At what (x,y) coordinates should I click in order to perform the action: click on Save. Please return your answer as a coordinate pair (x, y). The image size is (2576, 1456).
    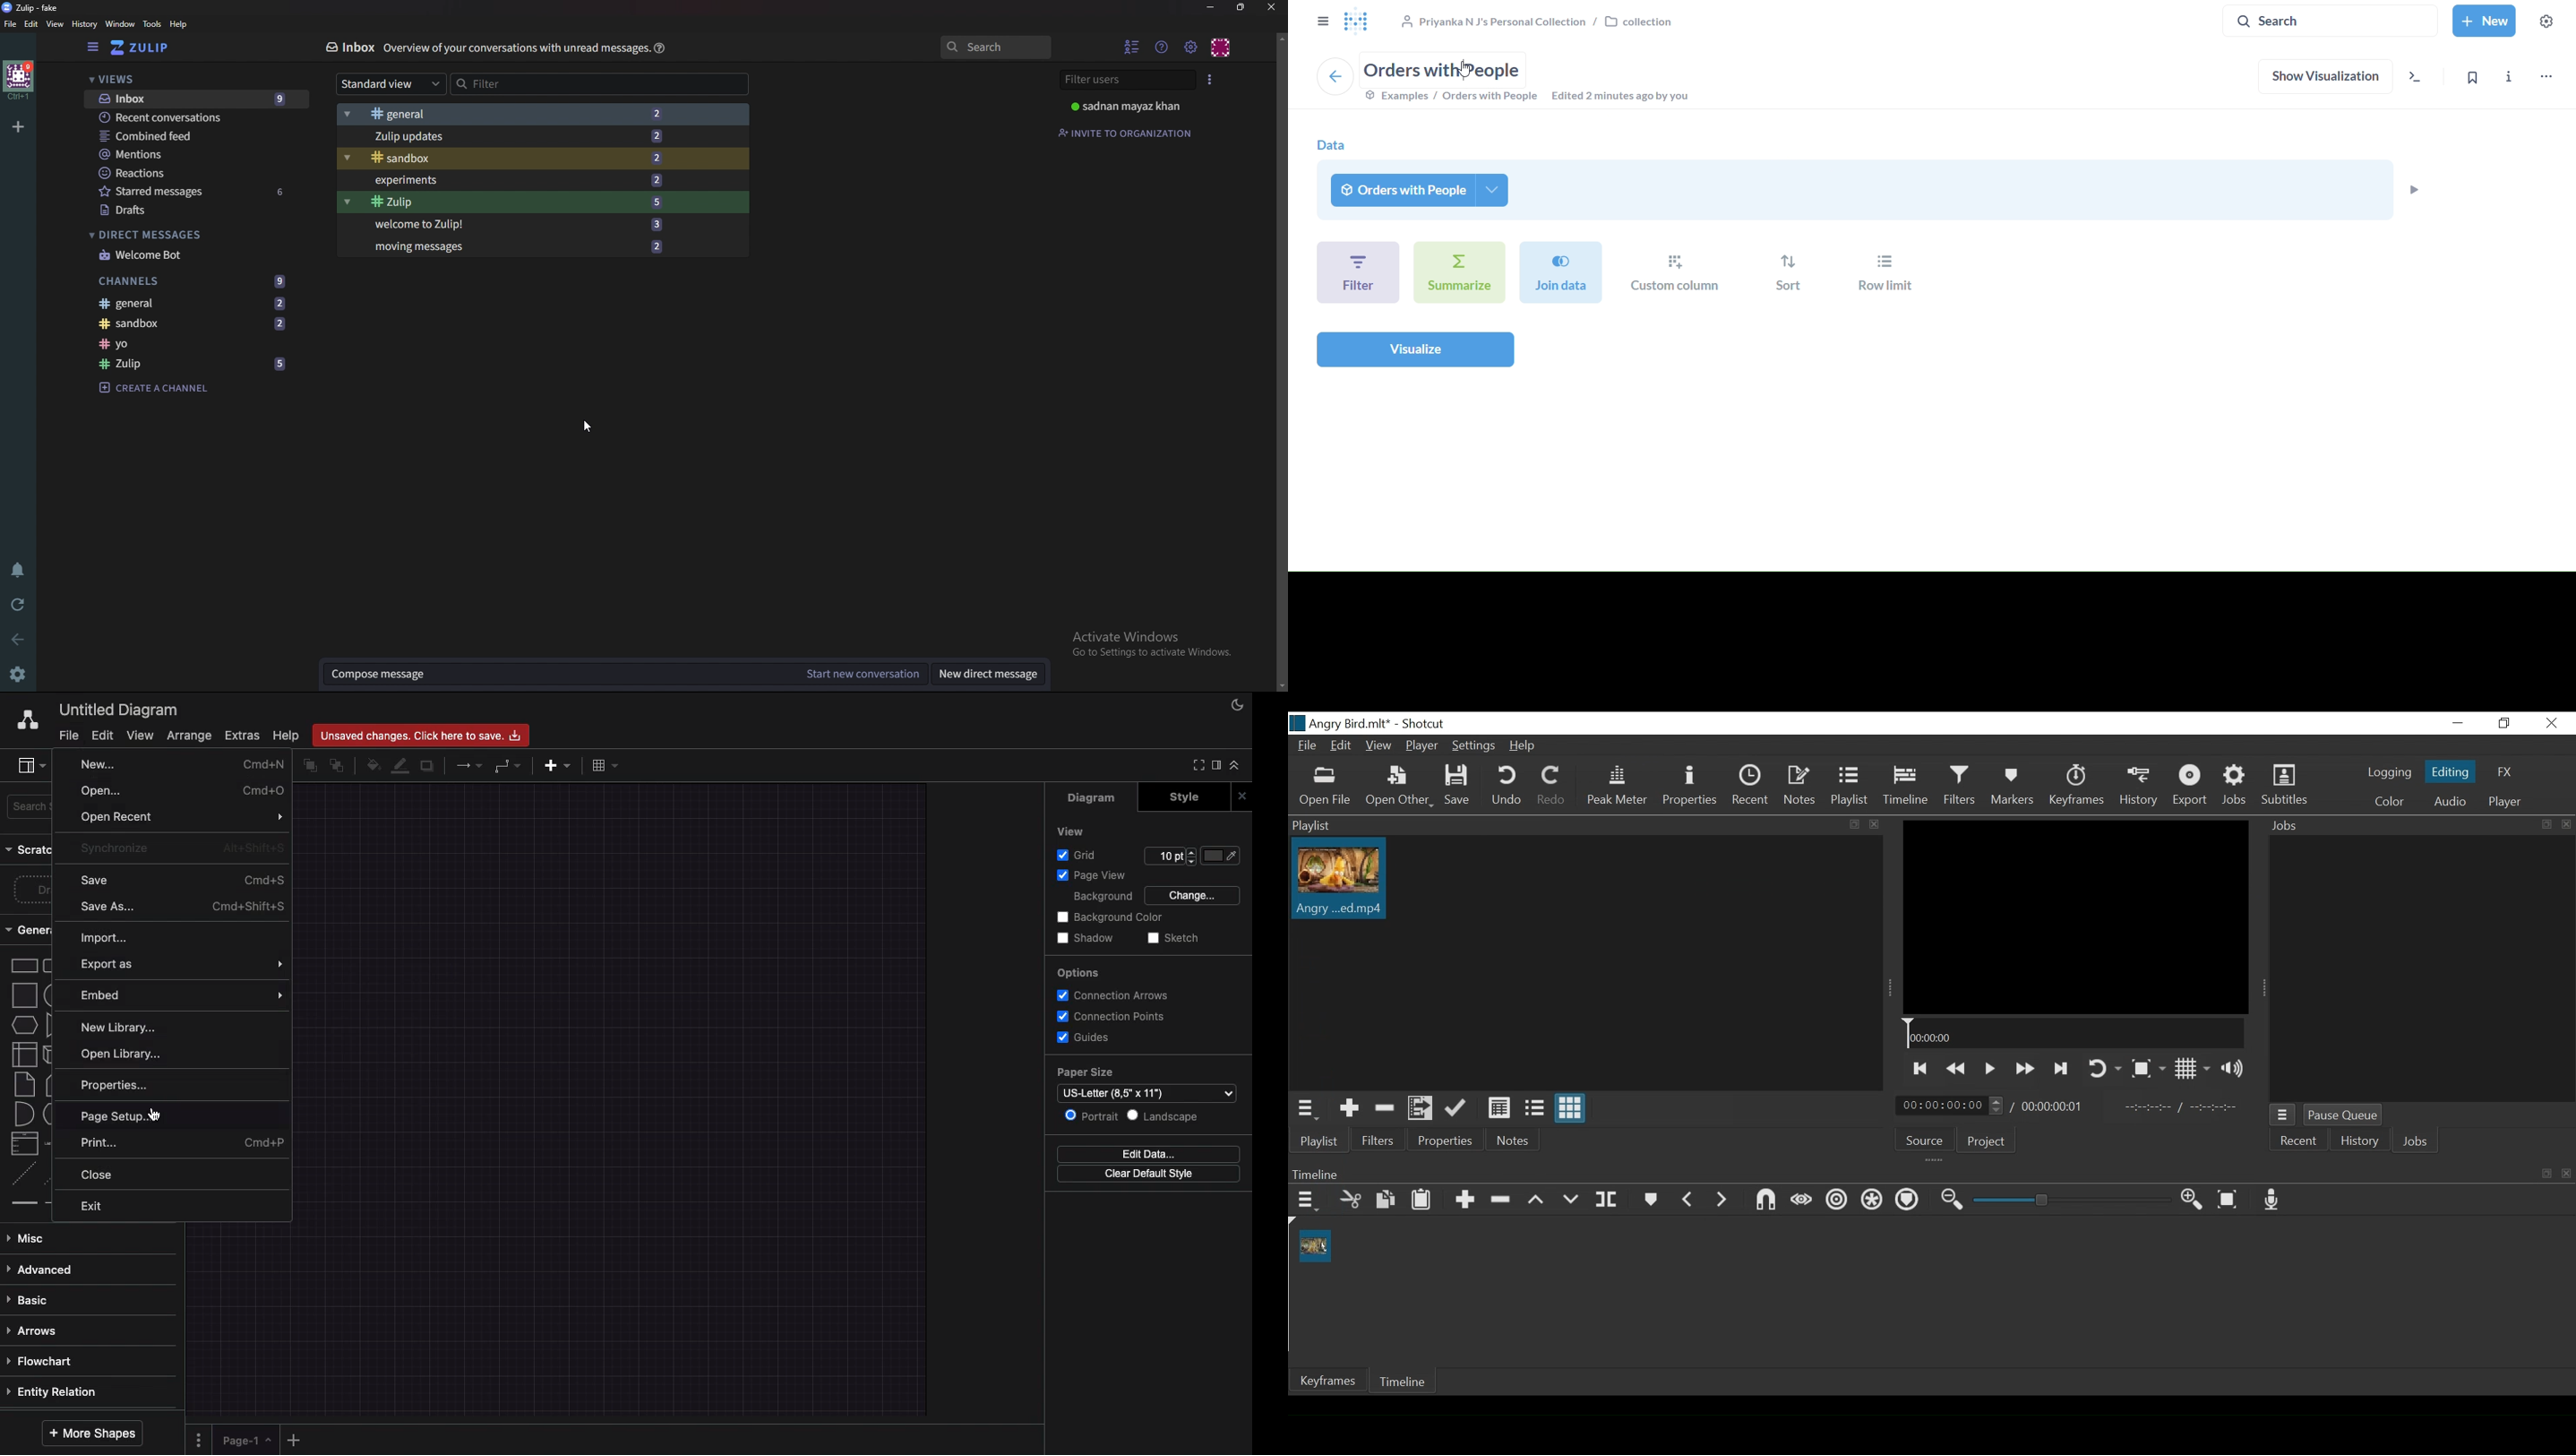
    Looking at the image, I should click on (1456, 786).